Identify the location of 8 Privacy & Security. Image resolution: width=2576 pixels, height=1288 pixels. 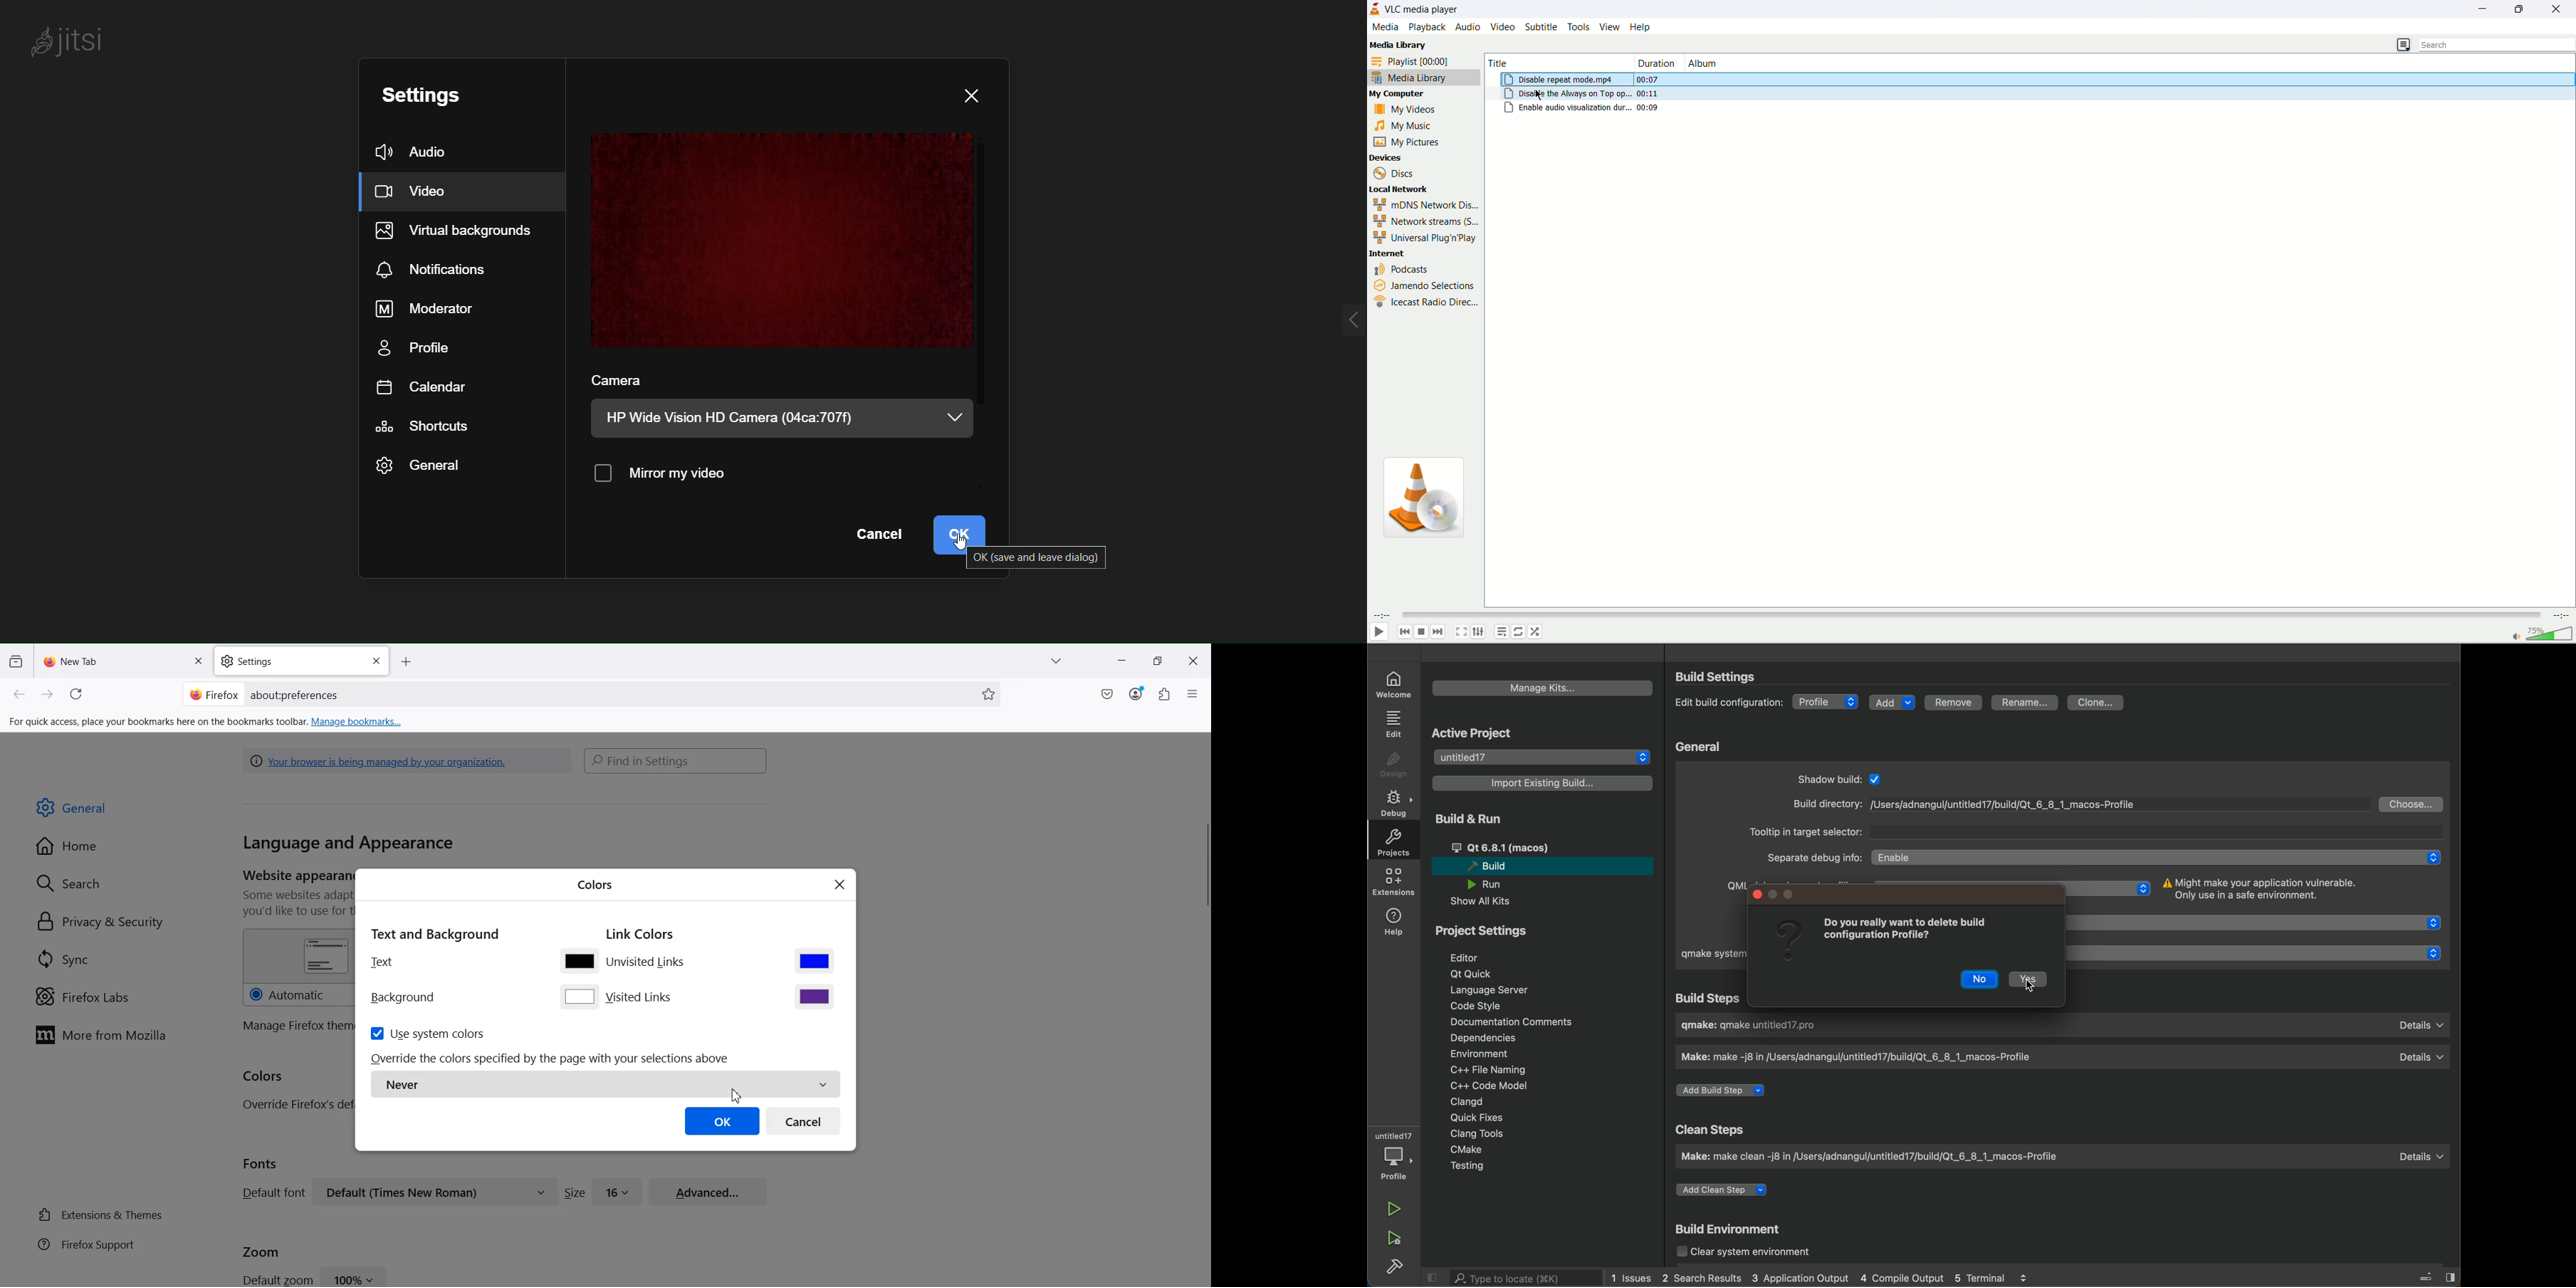
(100, 923).